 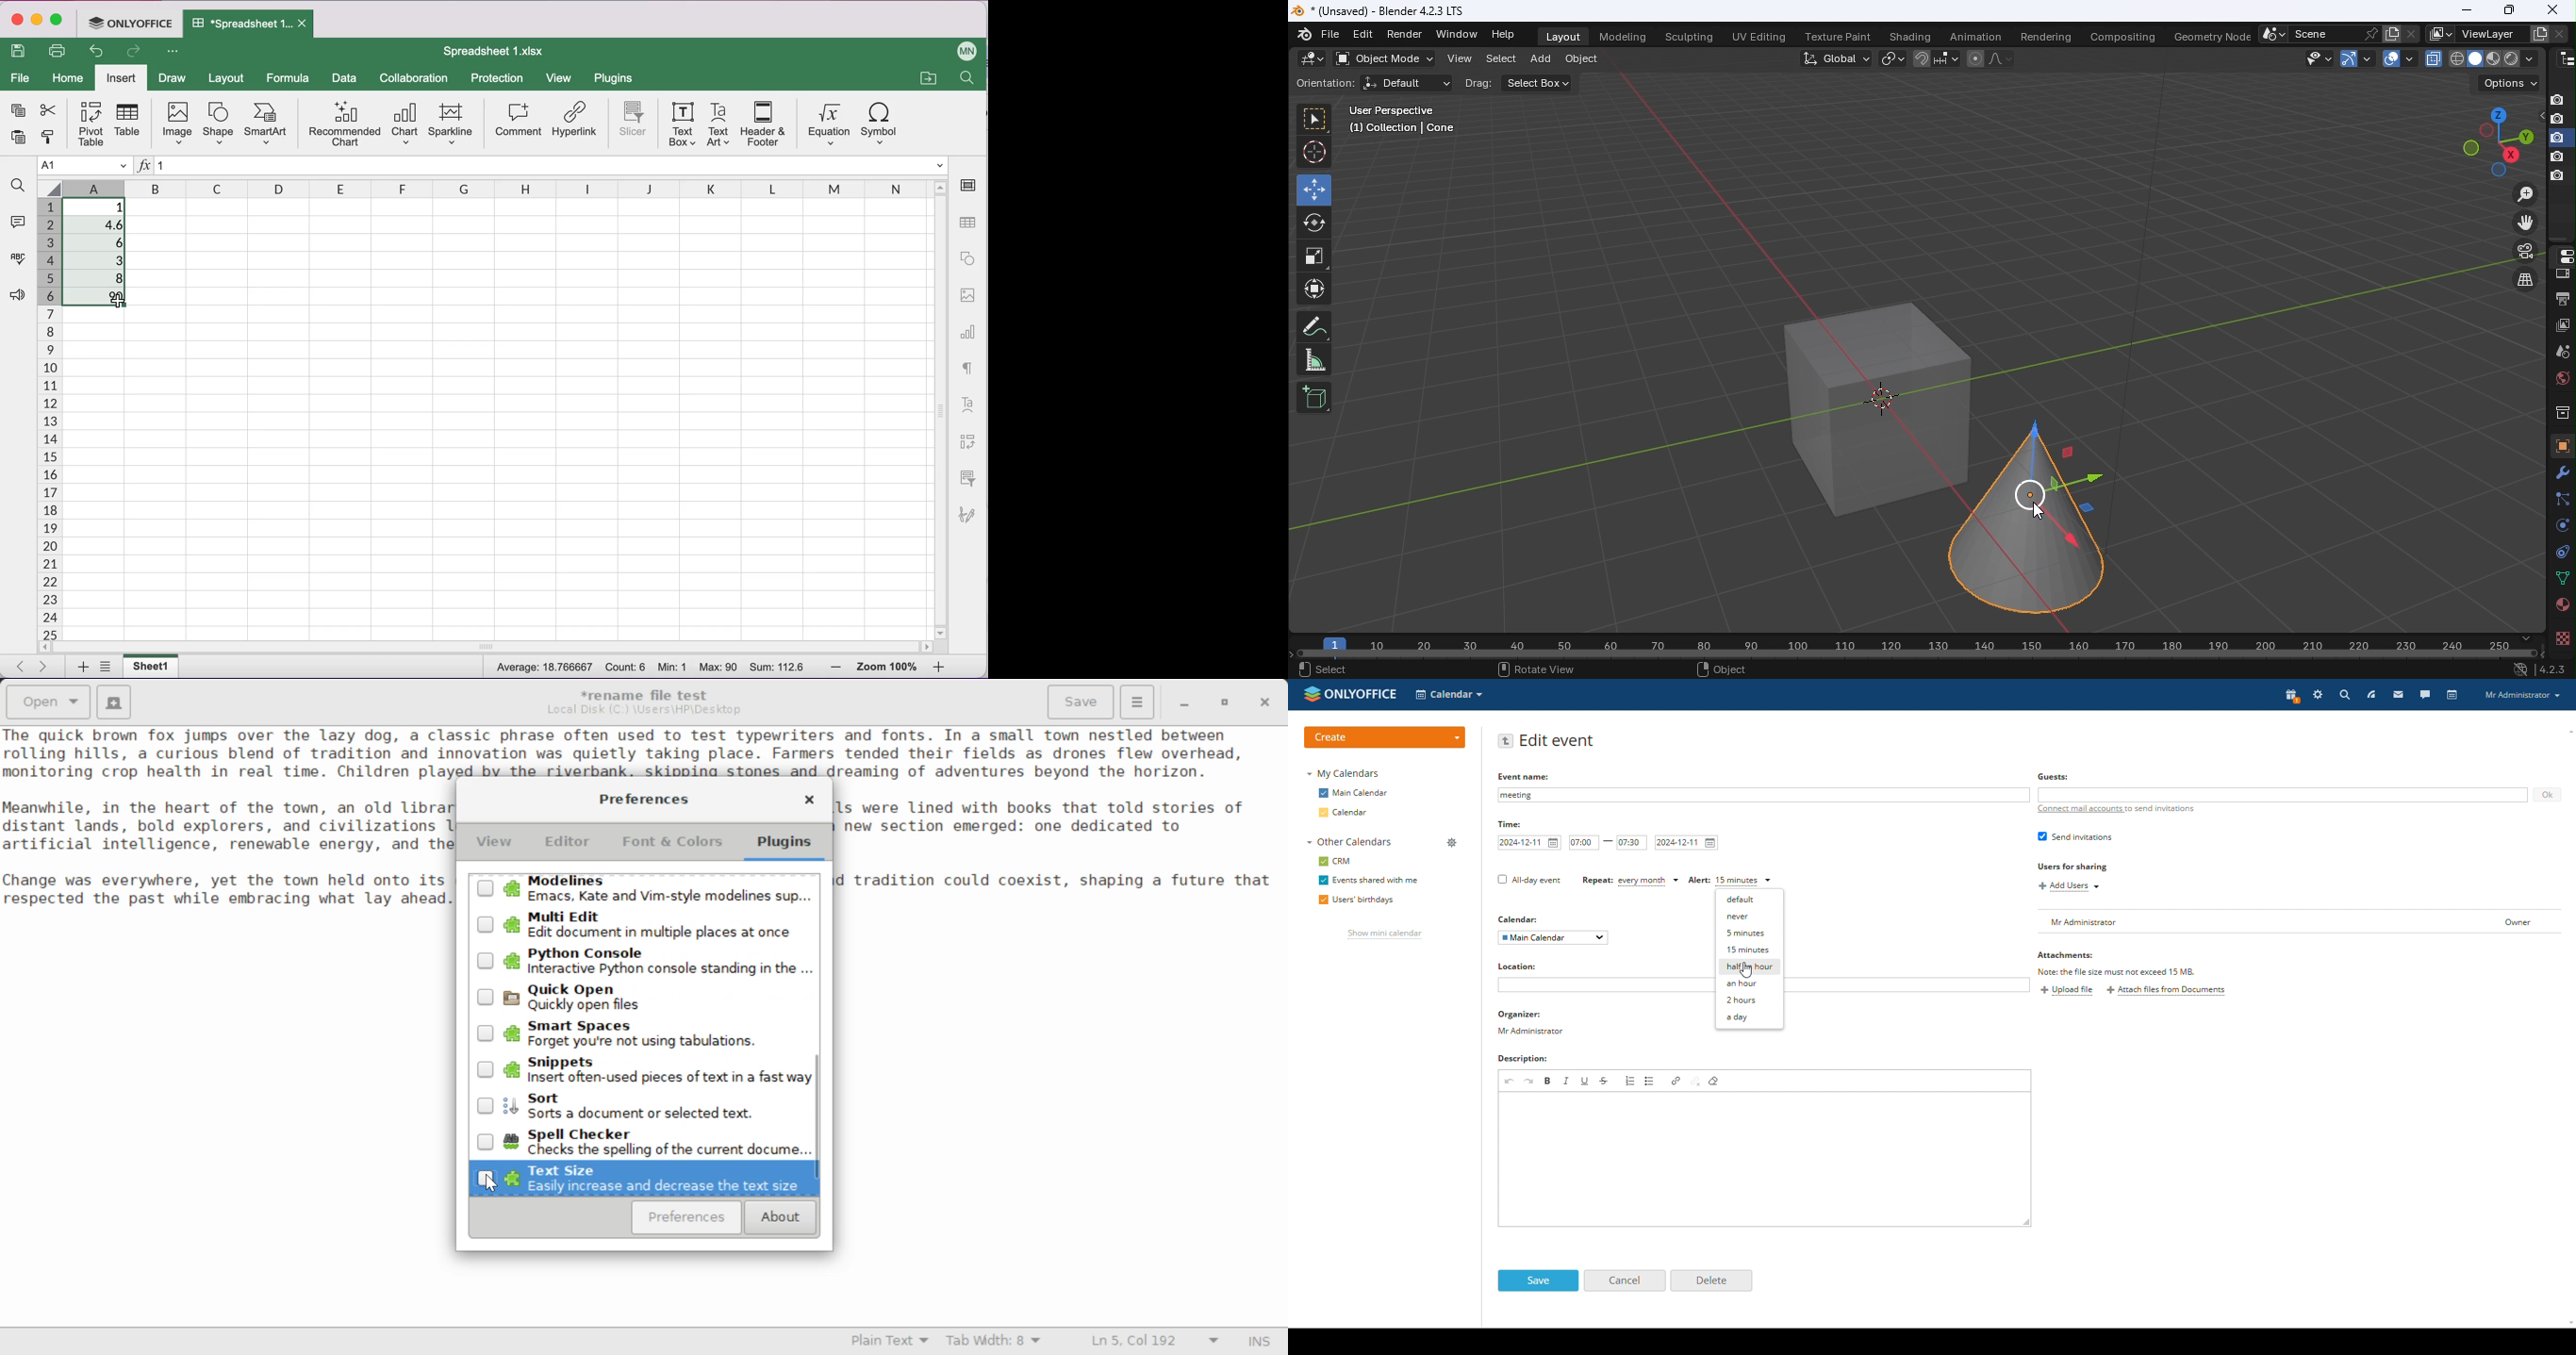 I want to click on previous sheet, so click(x=22, y=668).